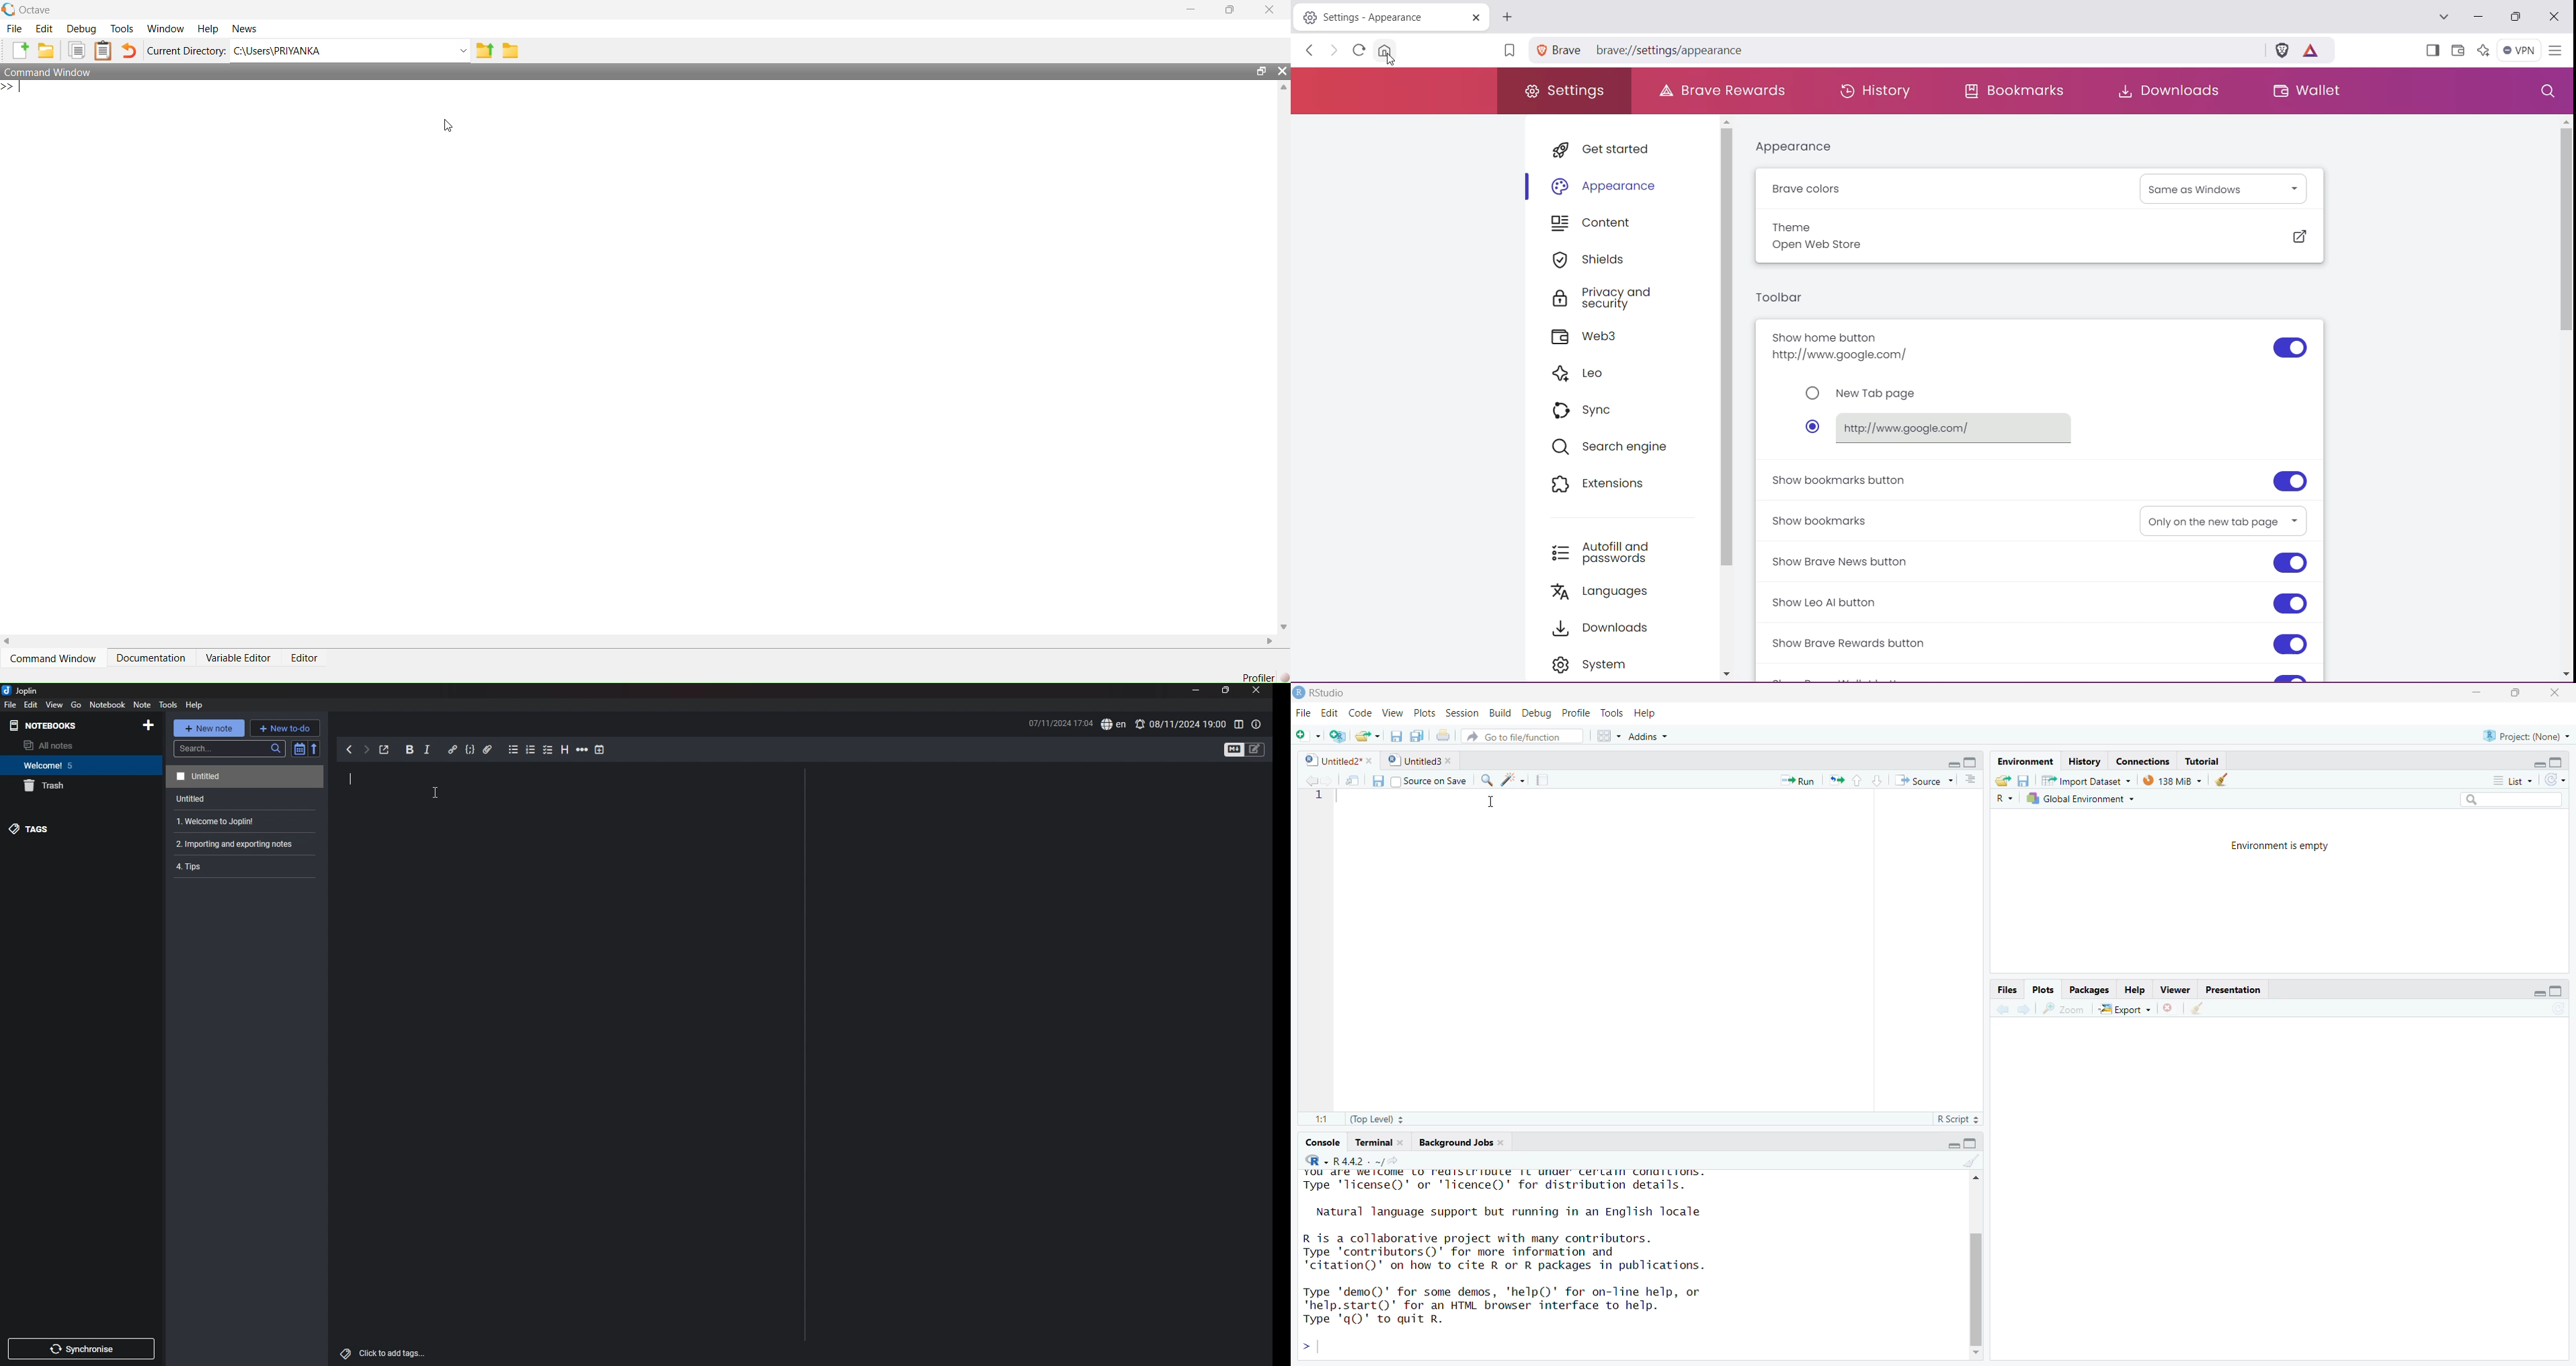  I want to click on Compile report, so click(1545, 780).